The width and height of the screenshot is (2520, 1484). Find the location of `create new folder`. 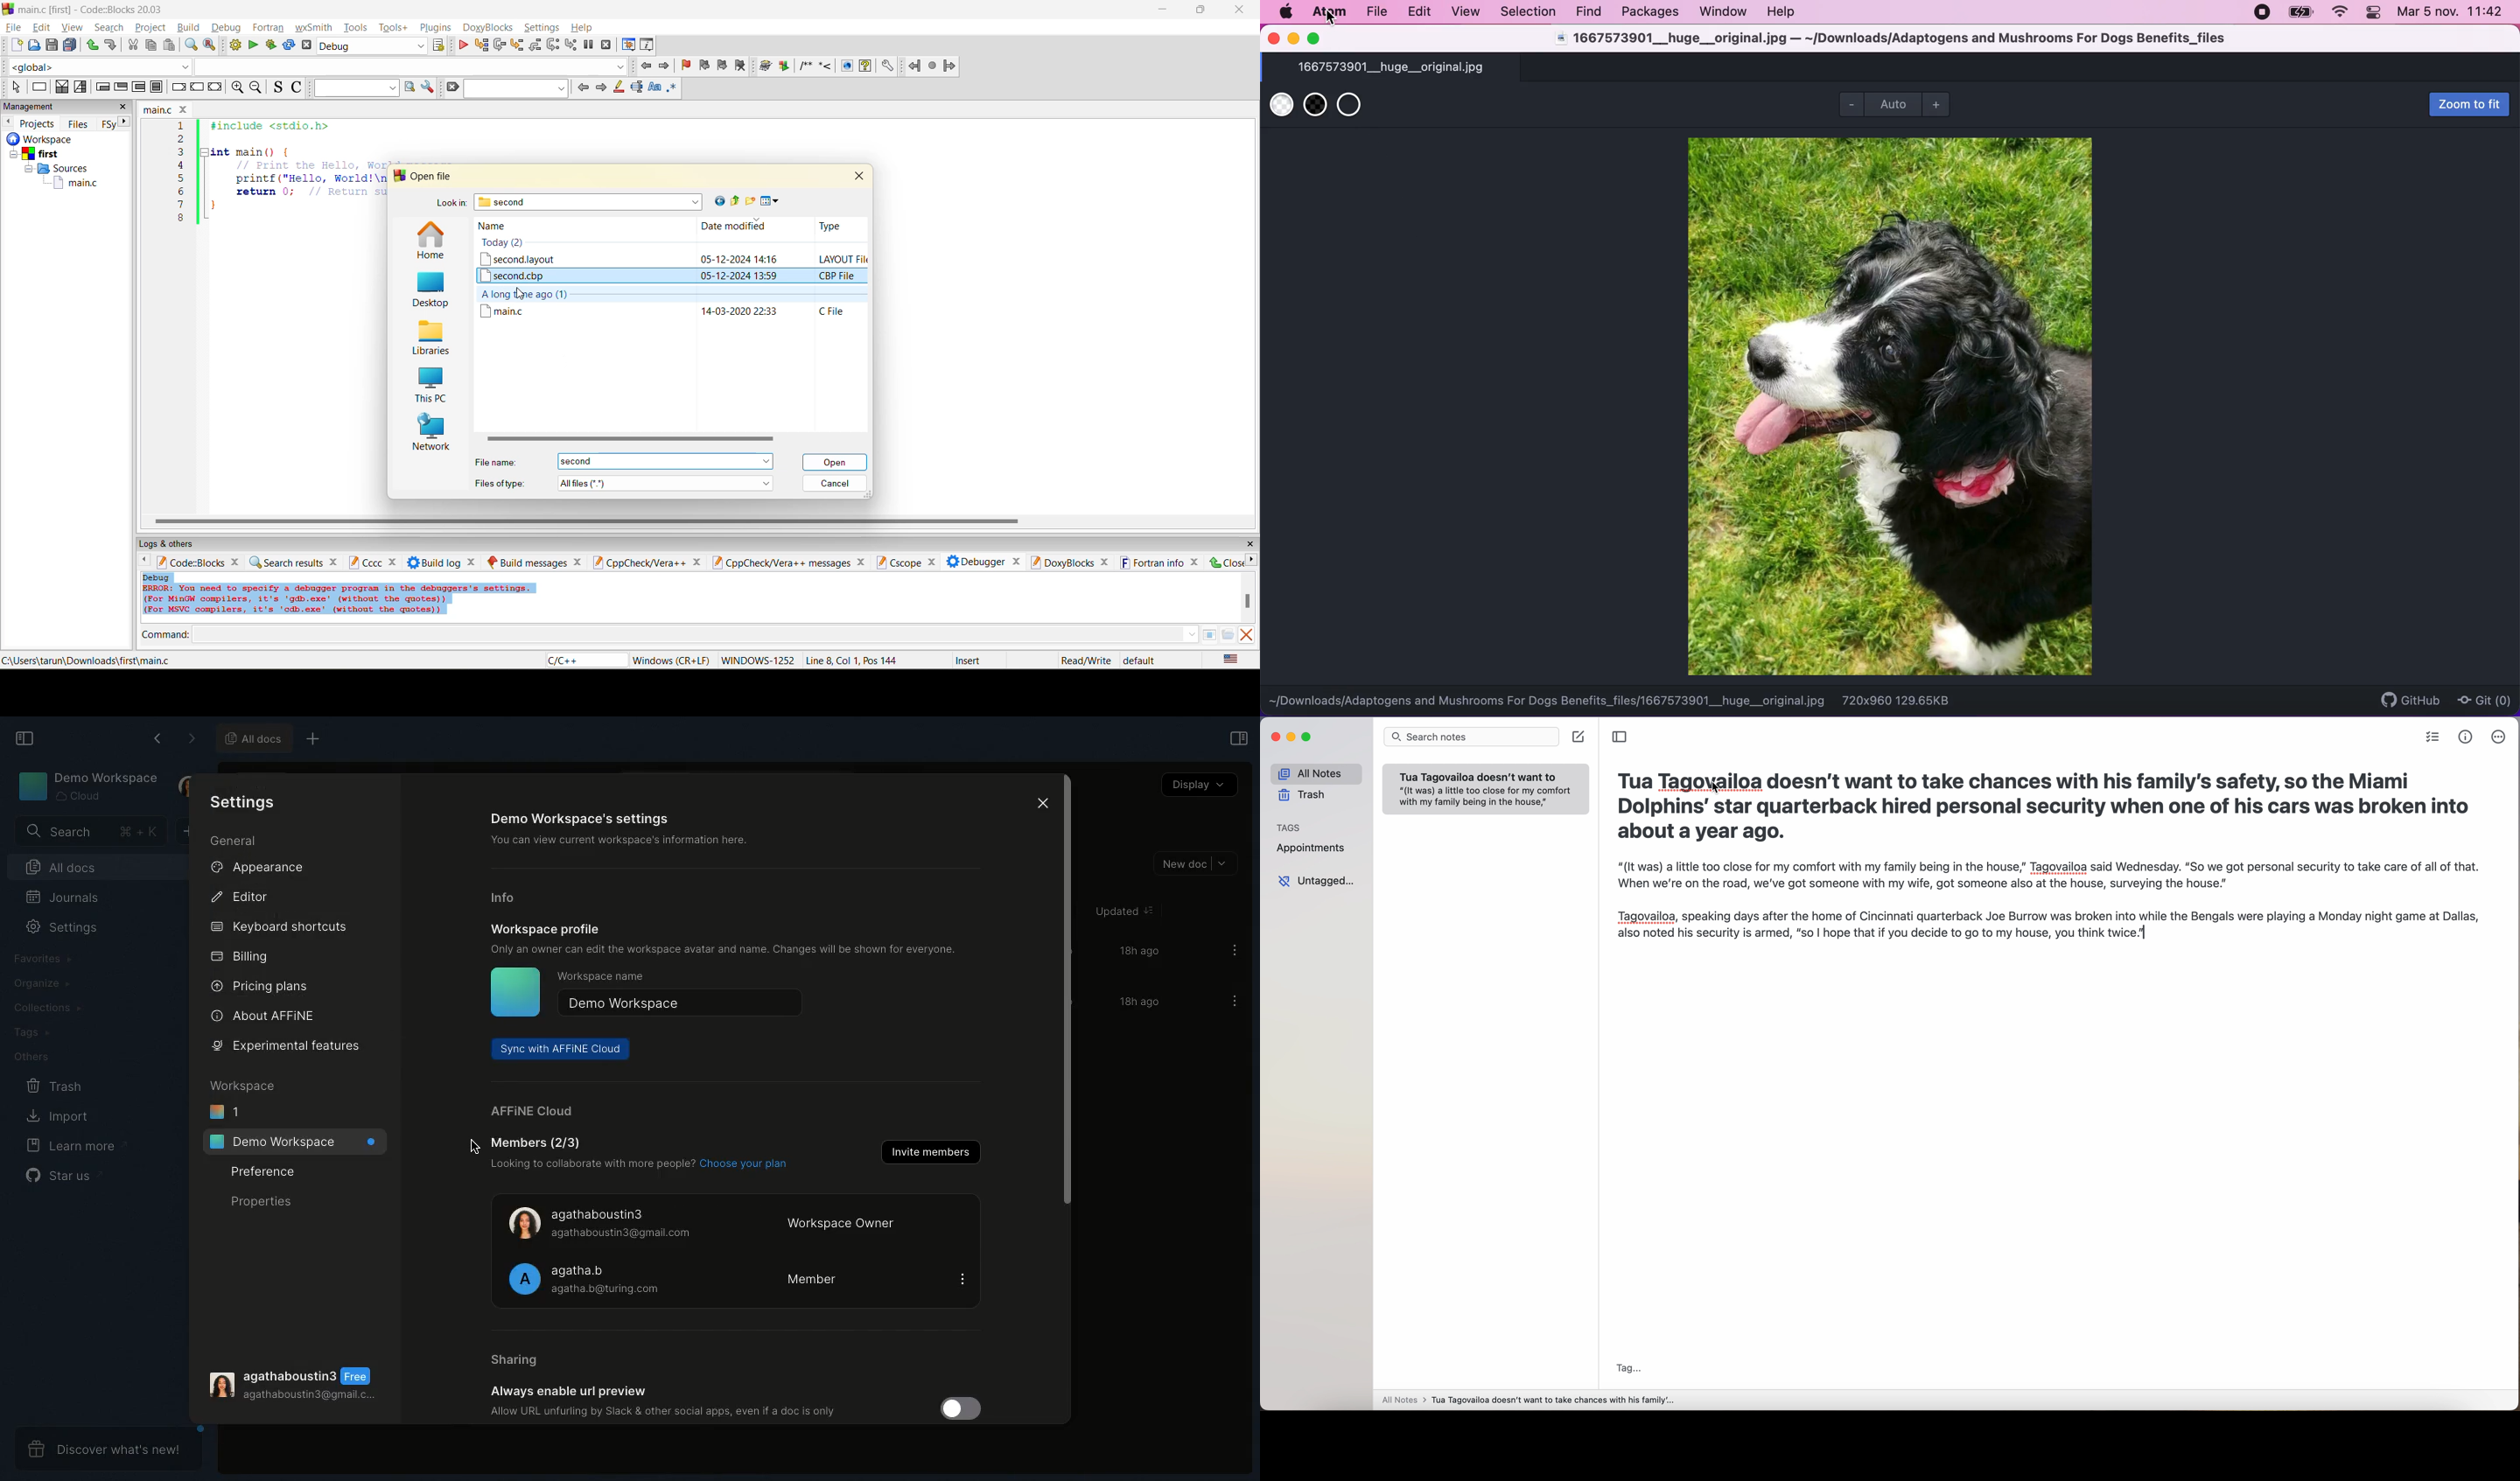

create new folder is located at coordinates (751, 201).